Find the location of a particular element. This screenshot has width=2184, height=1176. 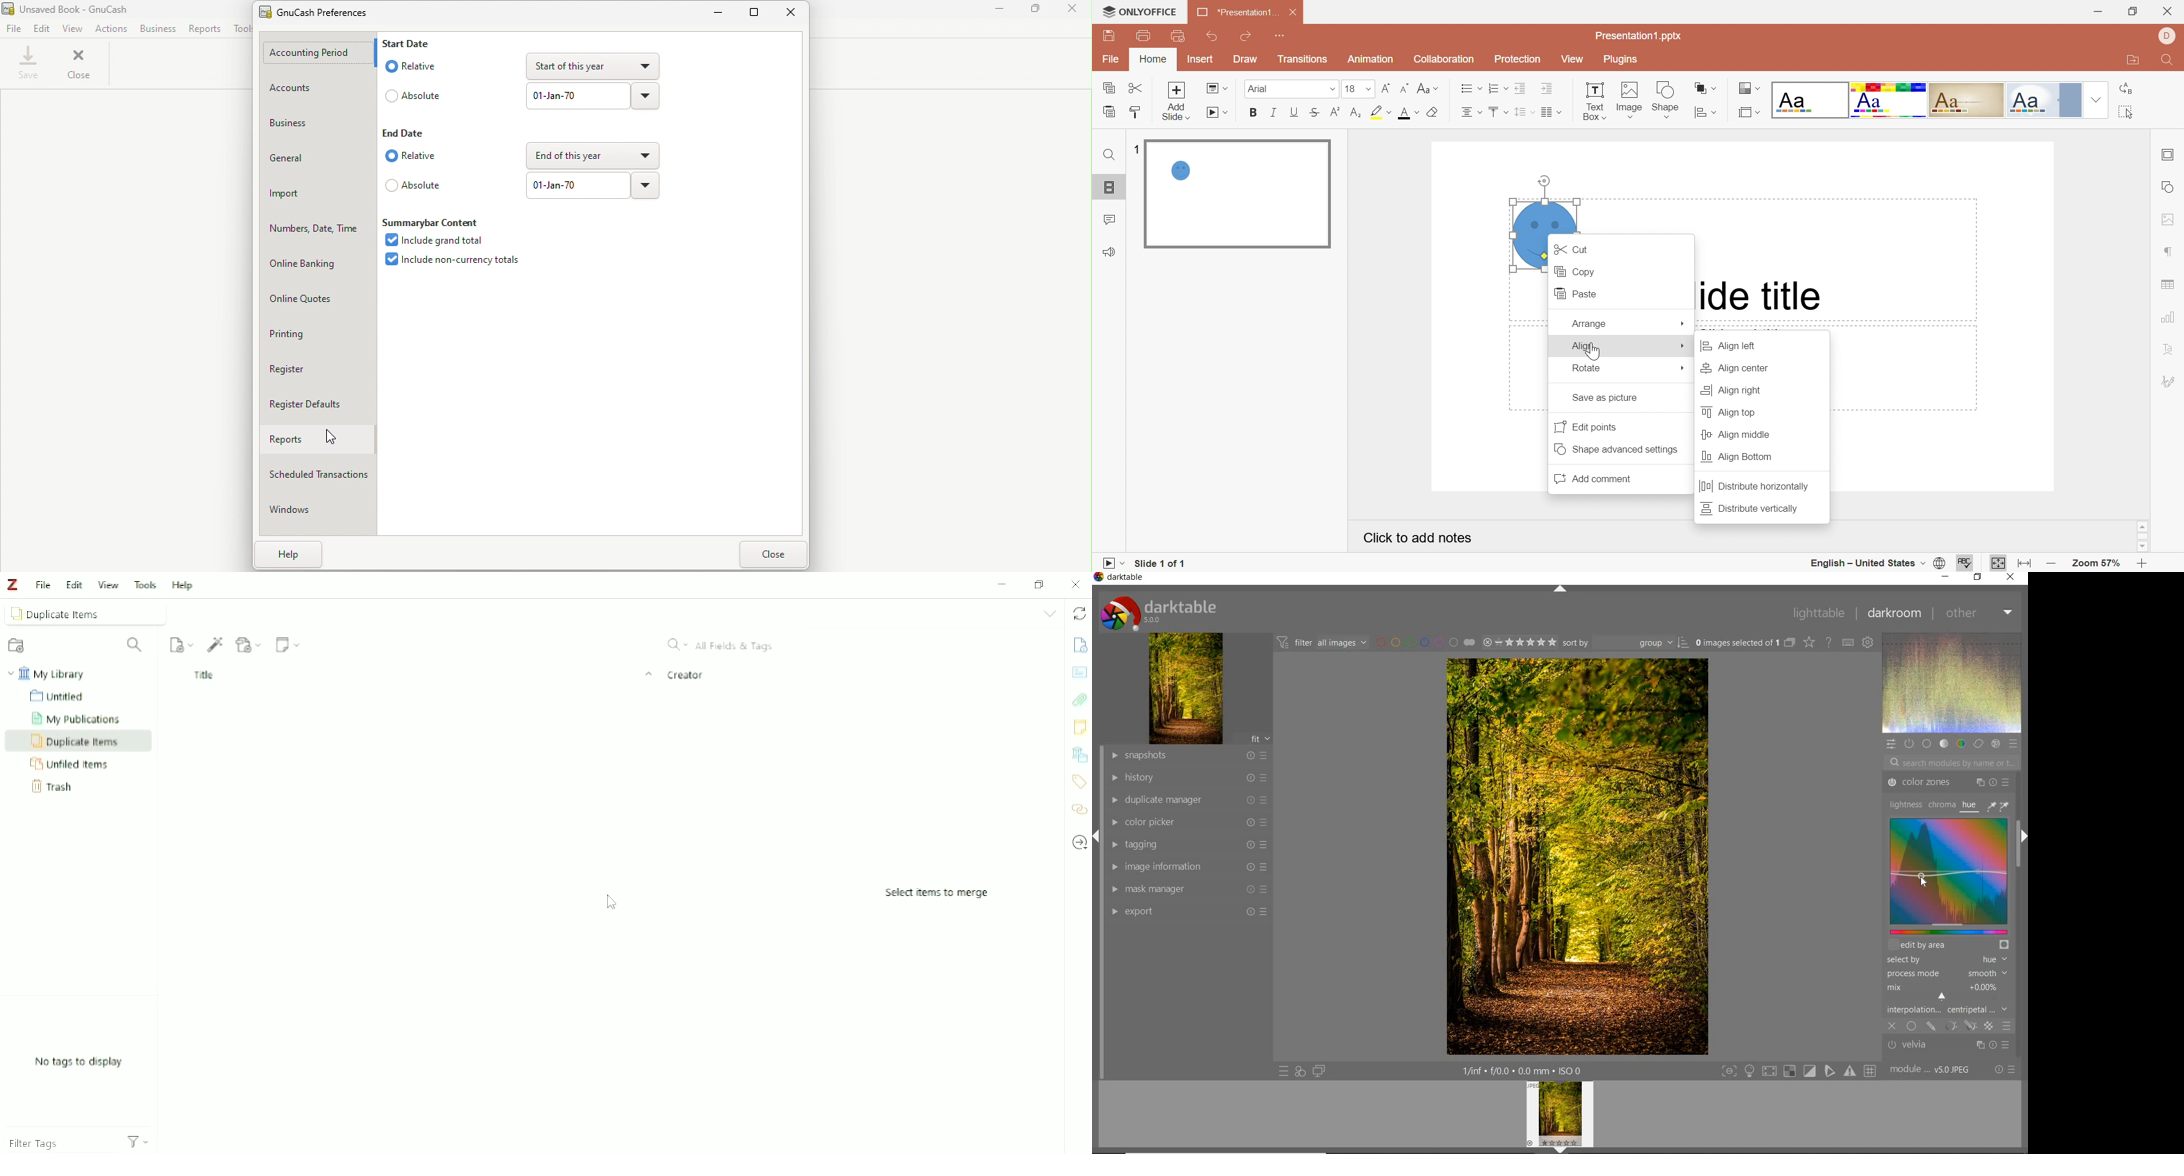

velvia is located at coordinates (1951, 1046).